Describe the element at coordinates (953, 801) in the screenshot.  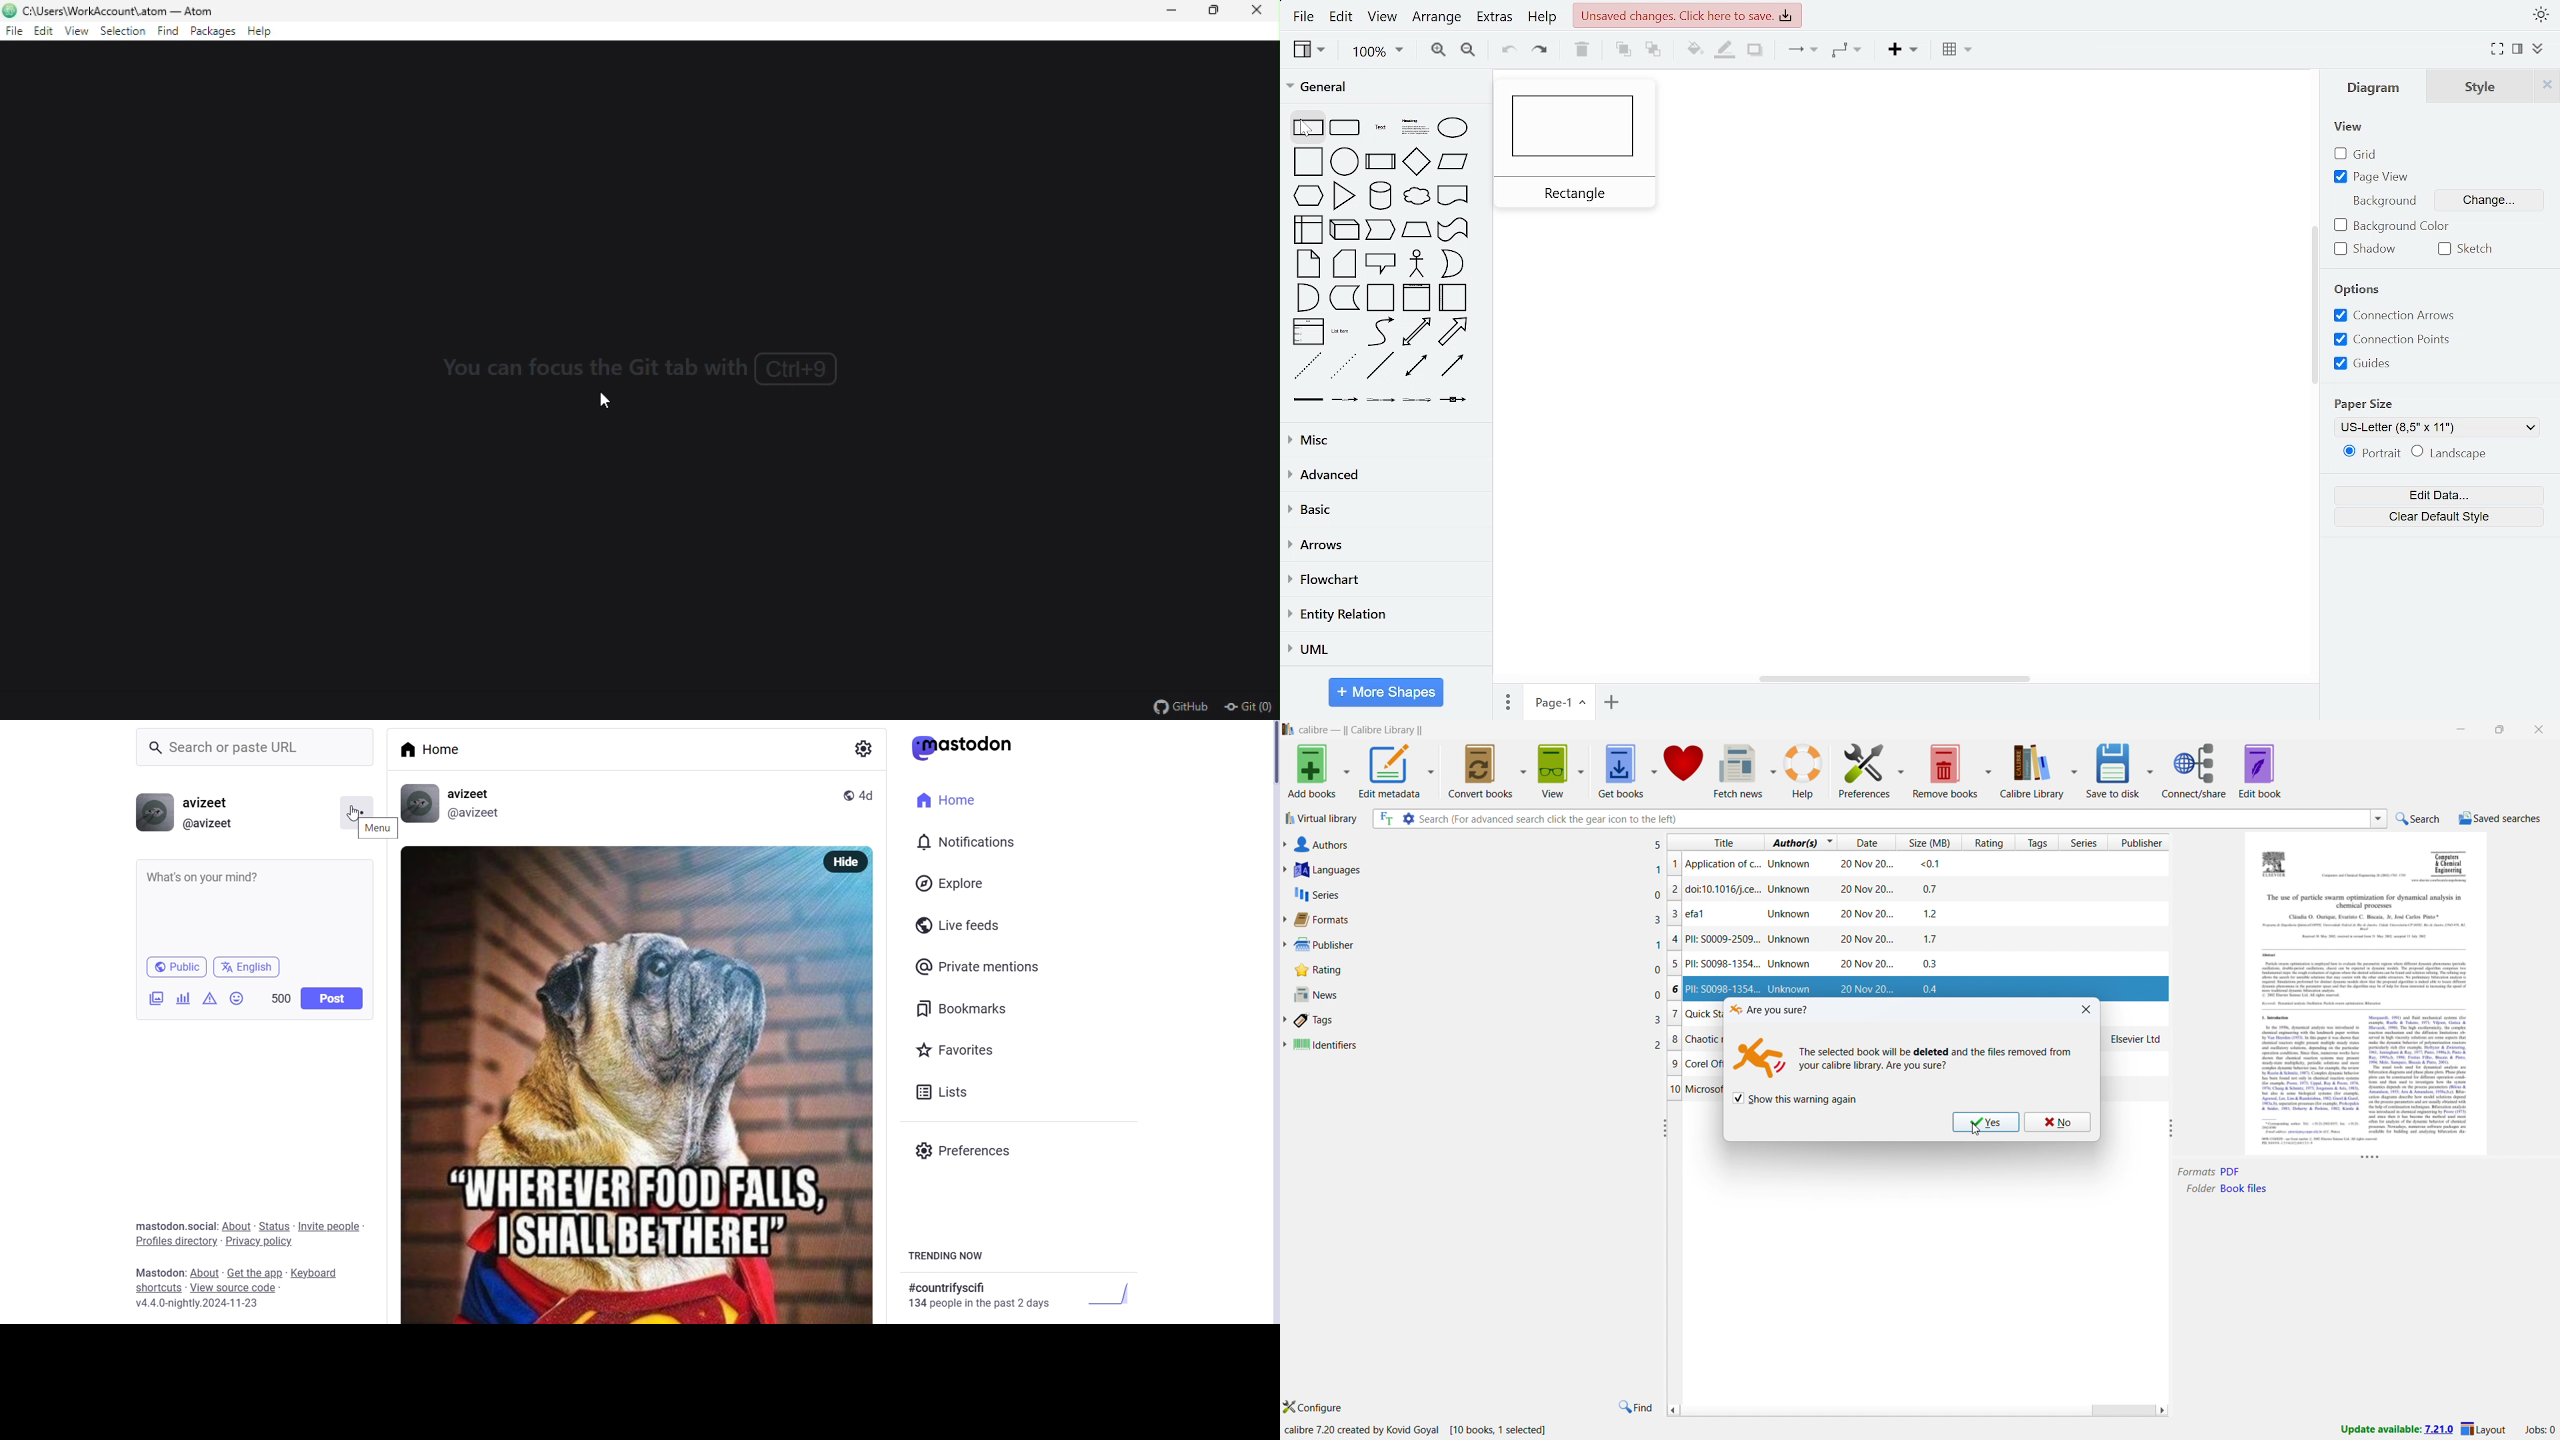
I see `home` at that location.